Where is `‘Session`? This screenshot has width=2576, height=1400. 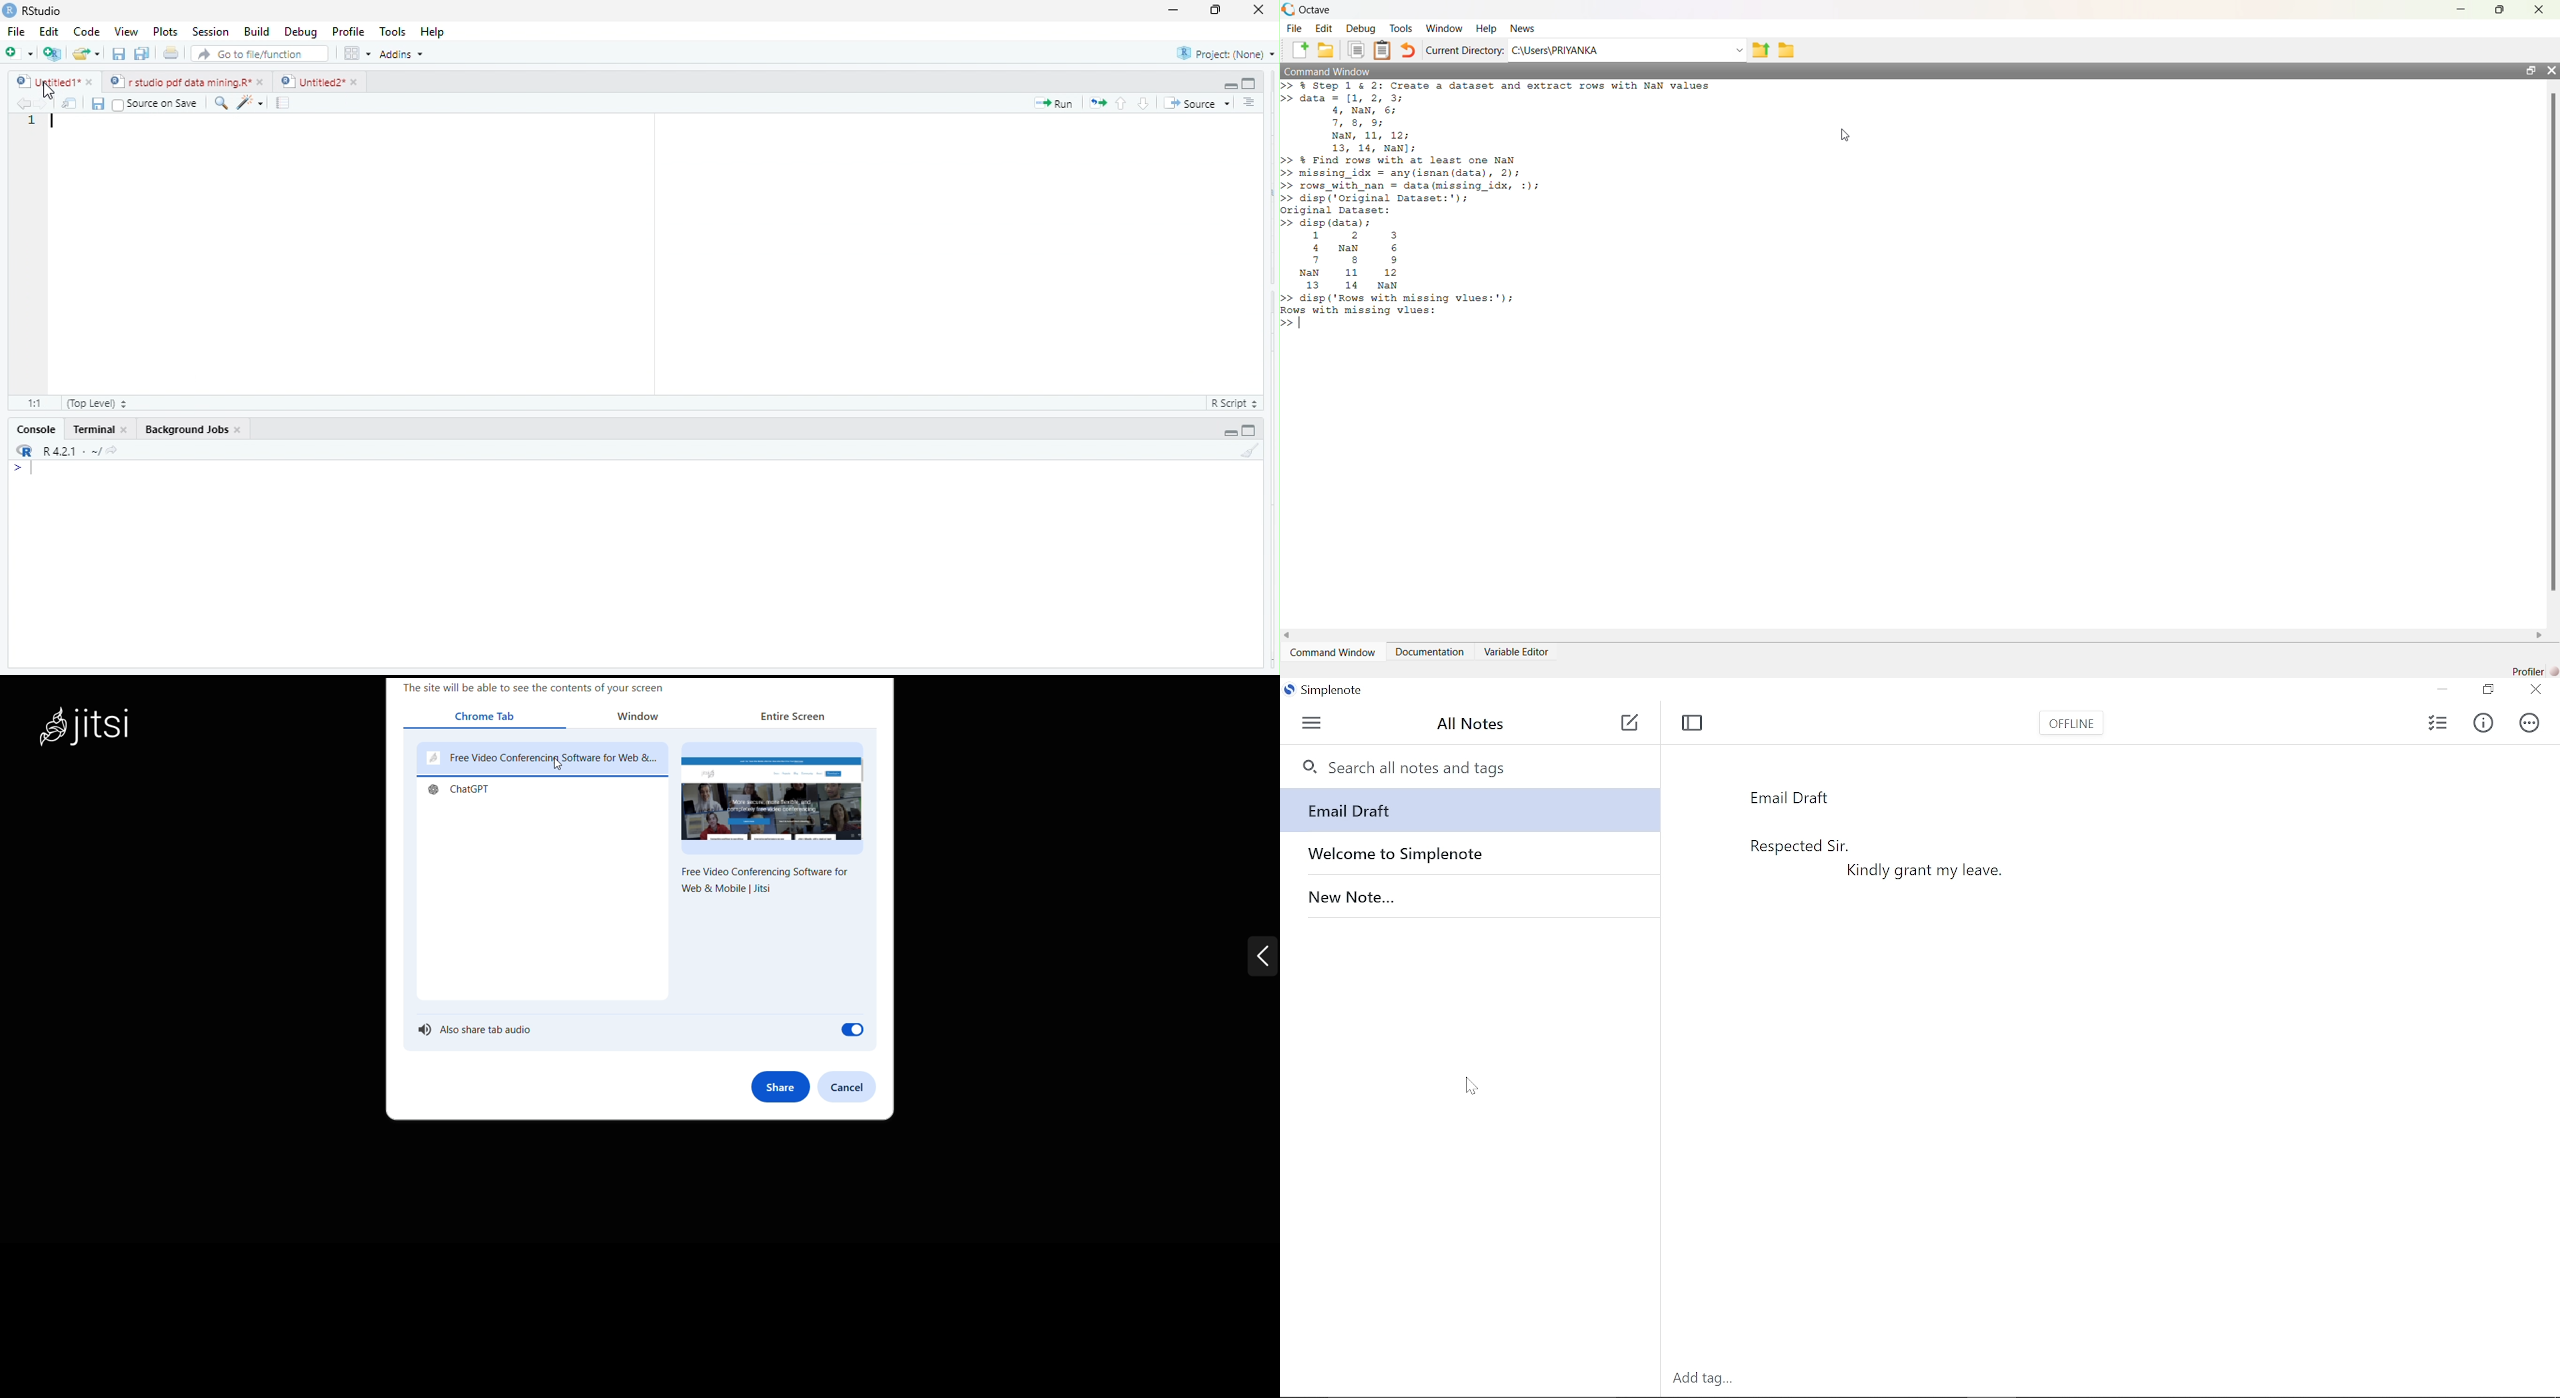
‘Session is located at coordinates (209, 32).